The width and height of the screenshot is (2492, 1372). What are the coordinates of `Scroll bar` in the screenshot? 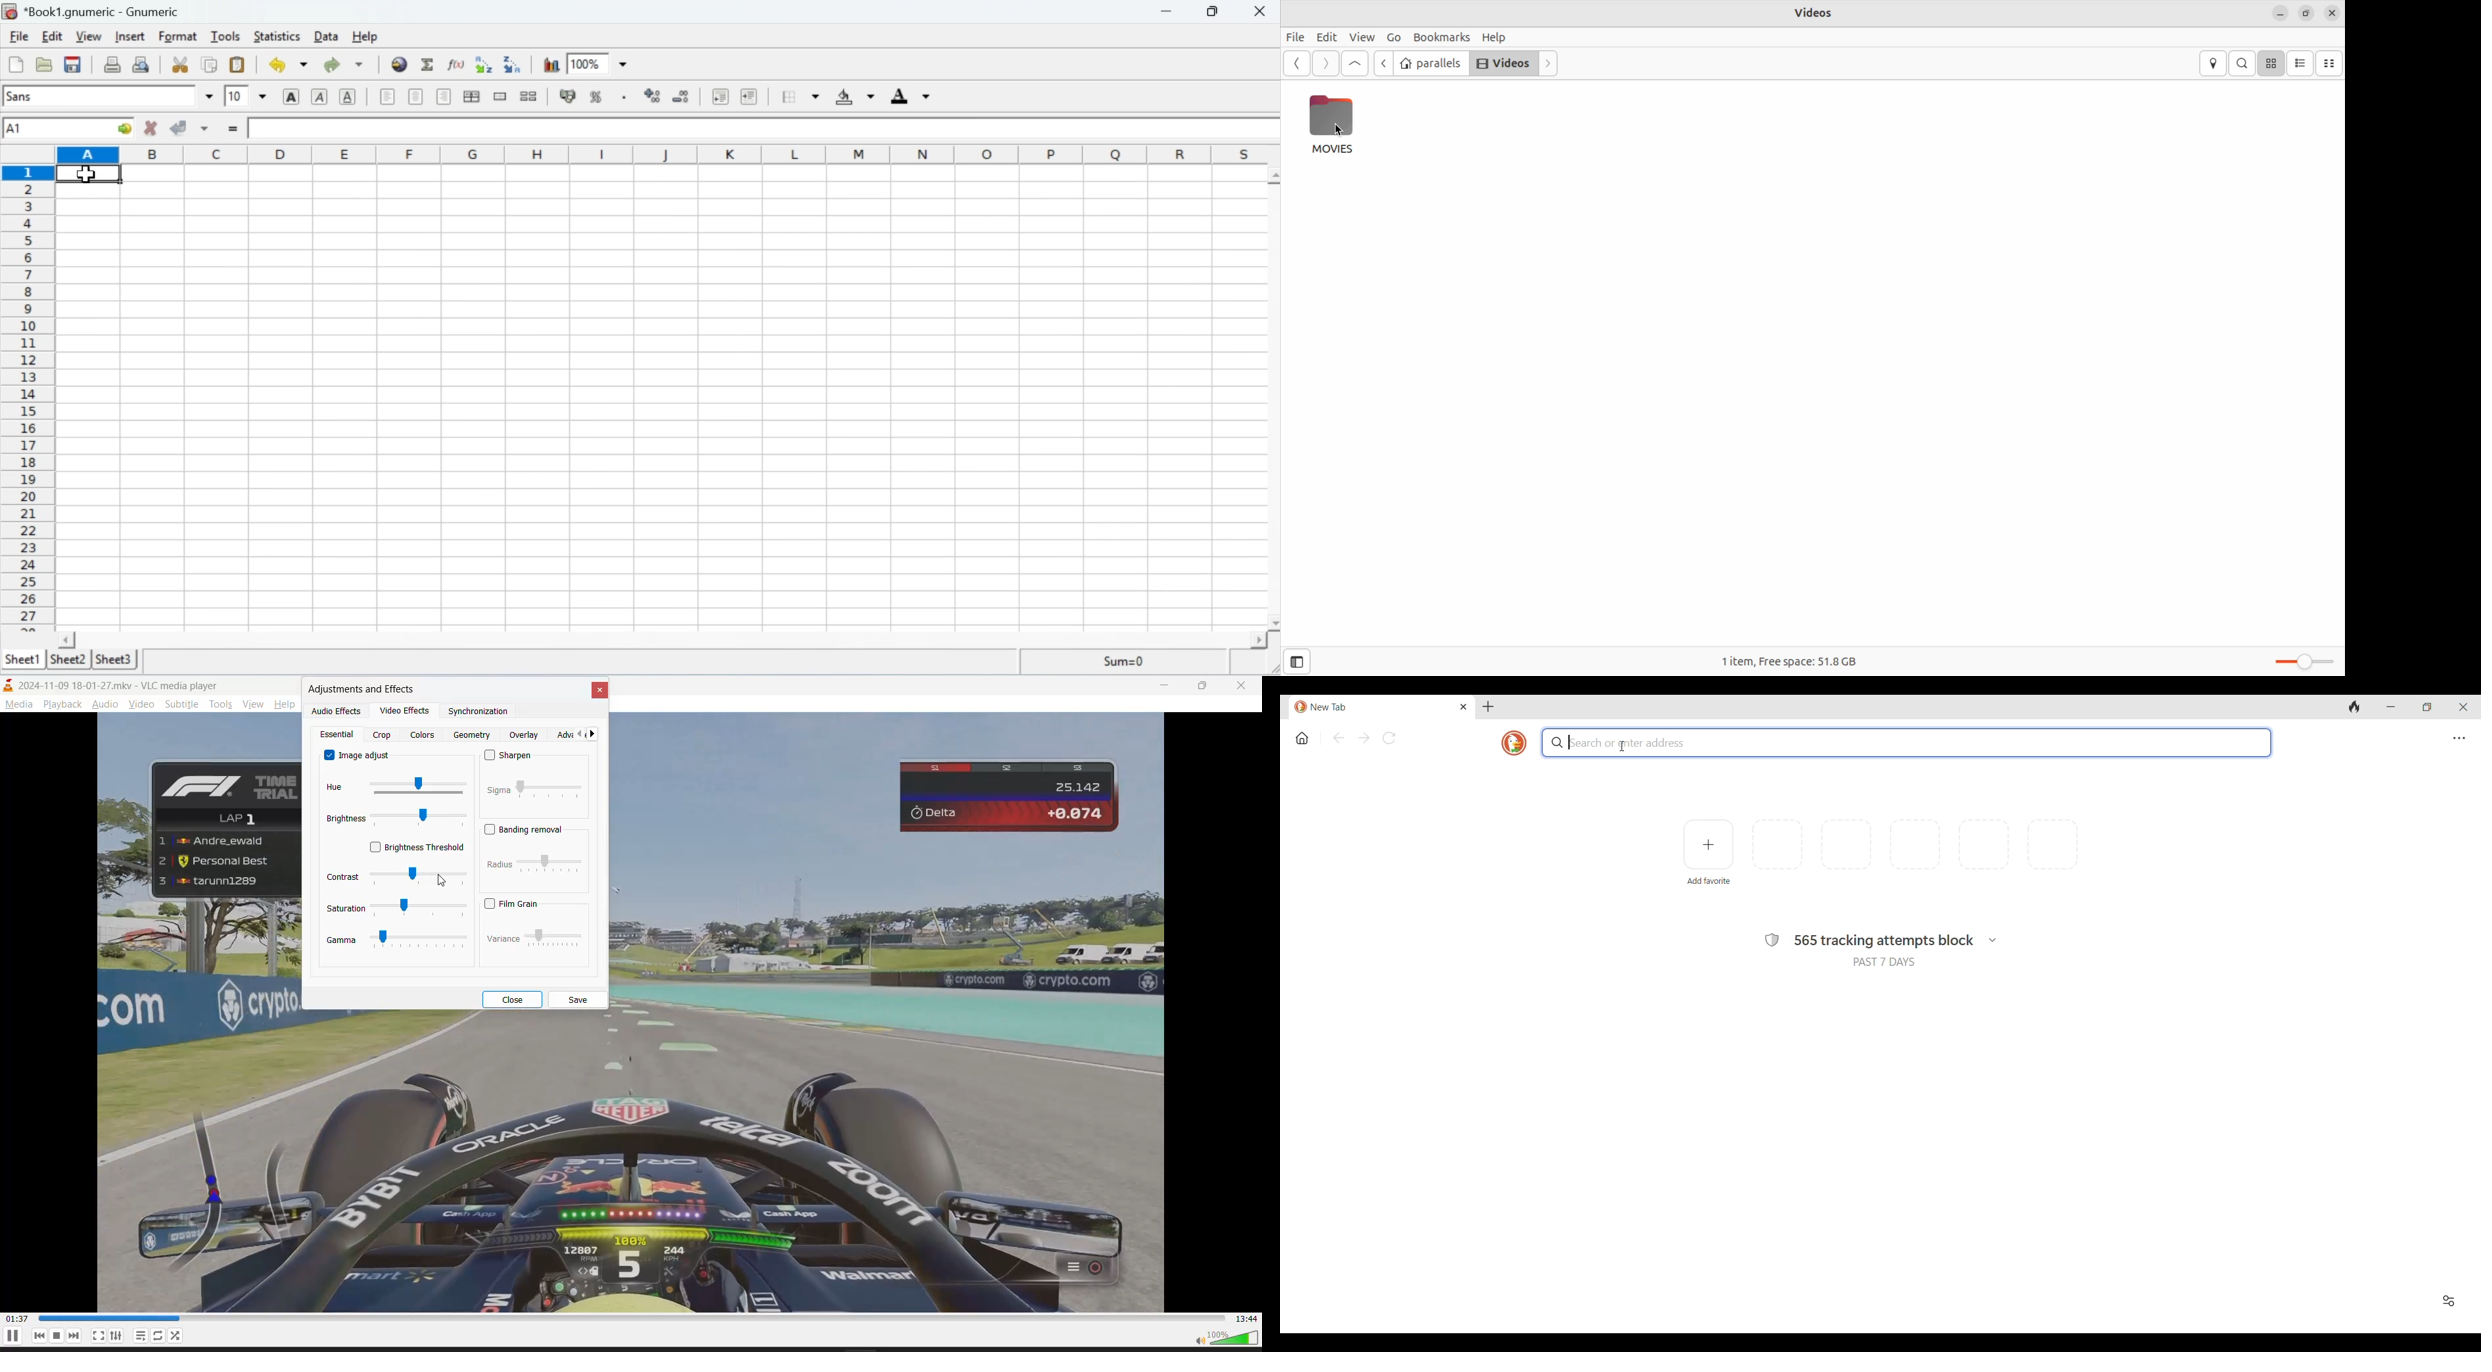 It's located at (669, 639).